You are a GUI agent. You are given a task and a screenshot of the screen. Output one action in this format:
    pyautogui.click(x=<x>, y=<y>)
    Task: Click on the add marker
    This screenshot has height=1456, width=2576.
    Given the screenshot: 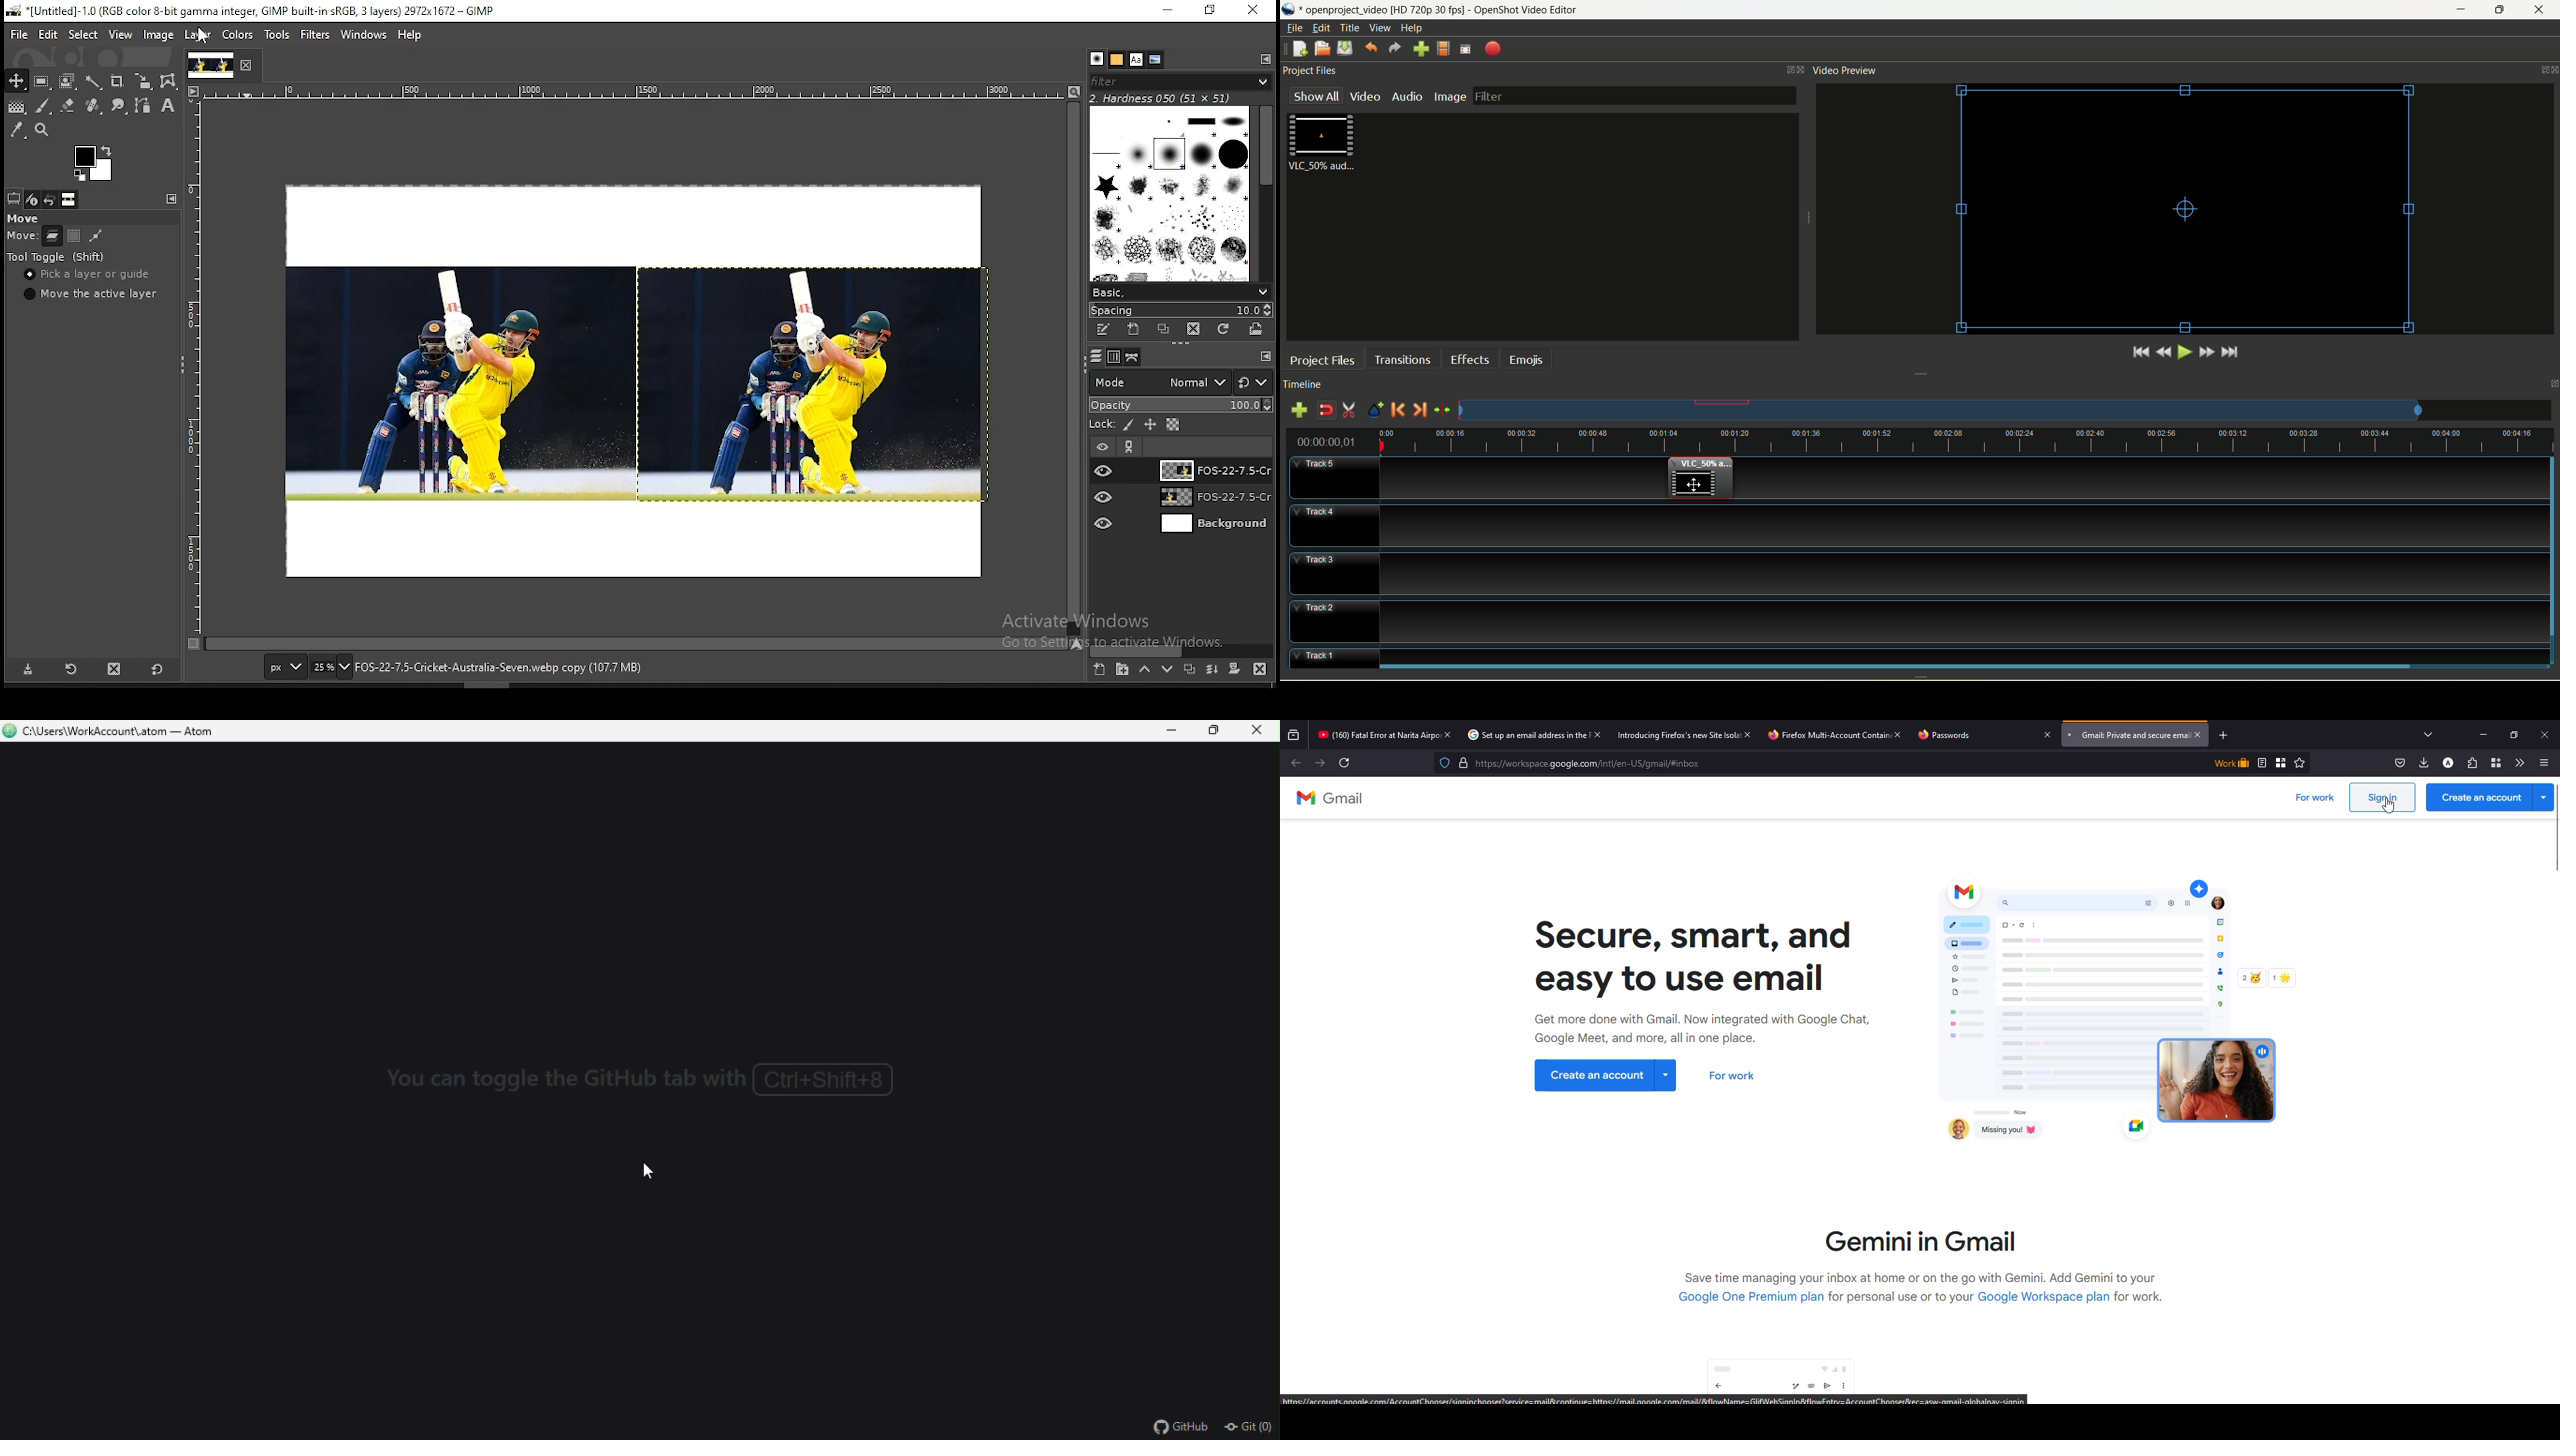 What is the action you would take?
    pyautogui.click(x=1375, y=411)
    